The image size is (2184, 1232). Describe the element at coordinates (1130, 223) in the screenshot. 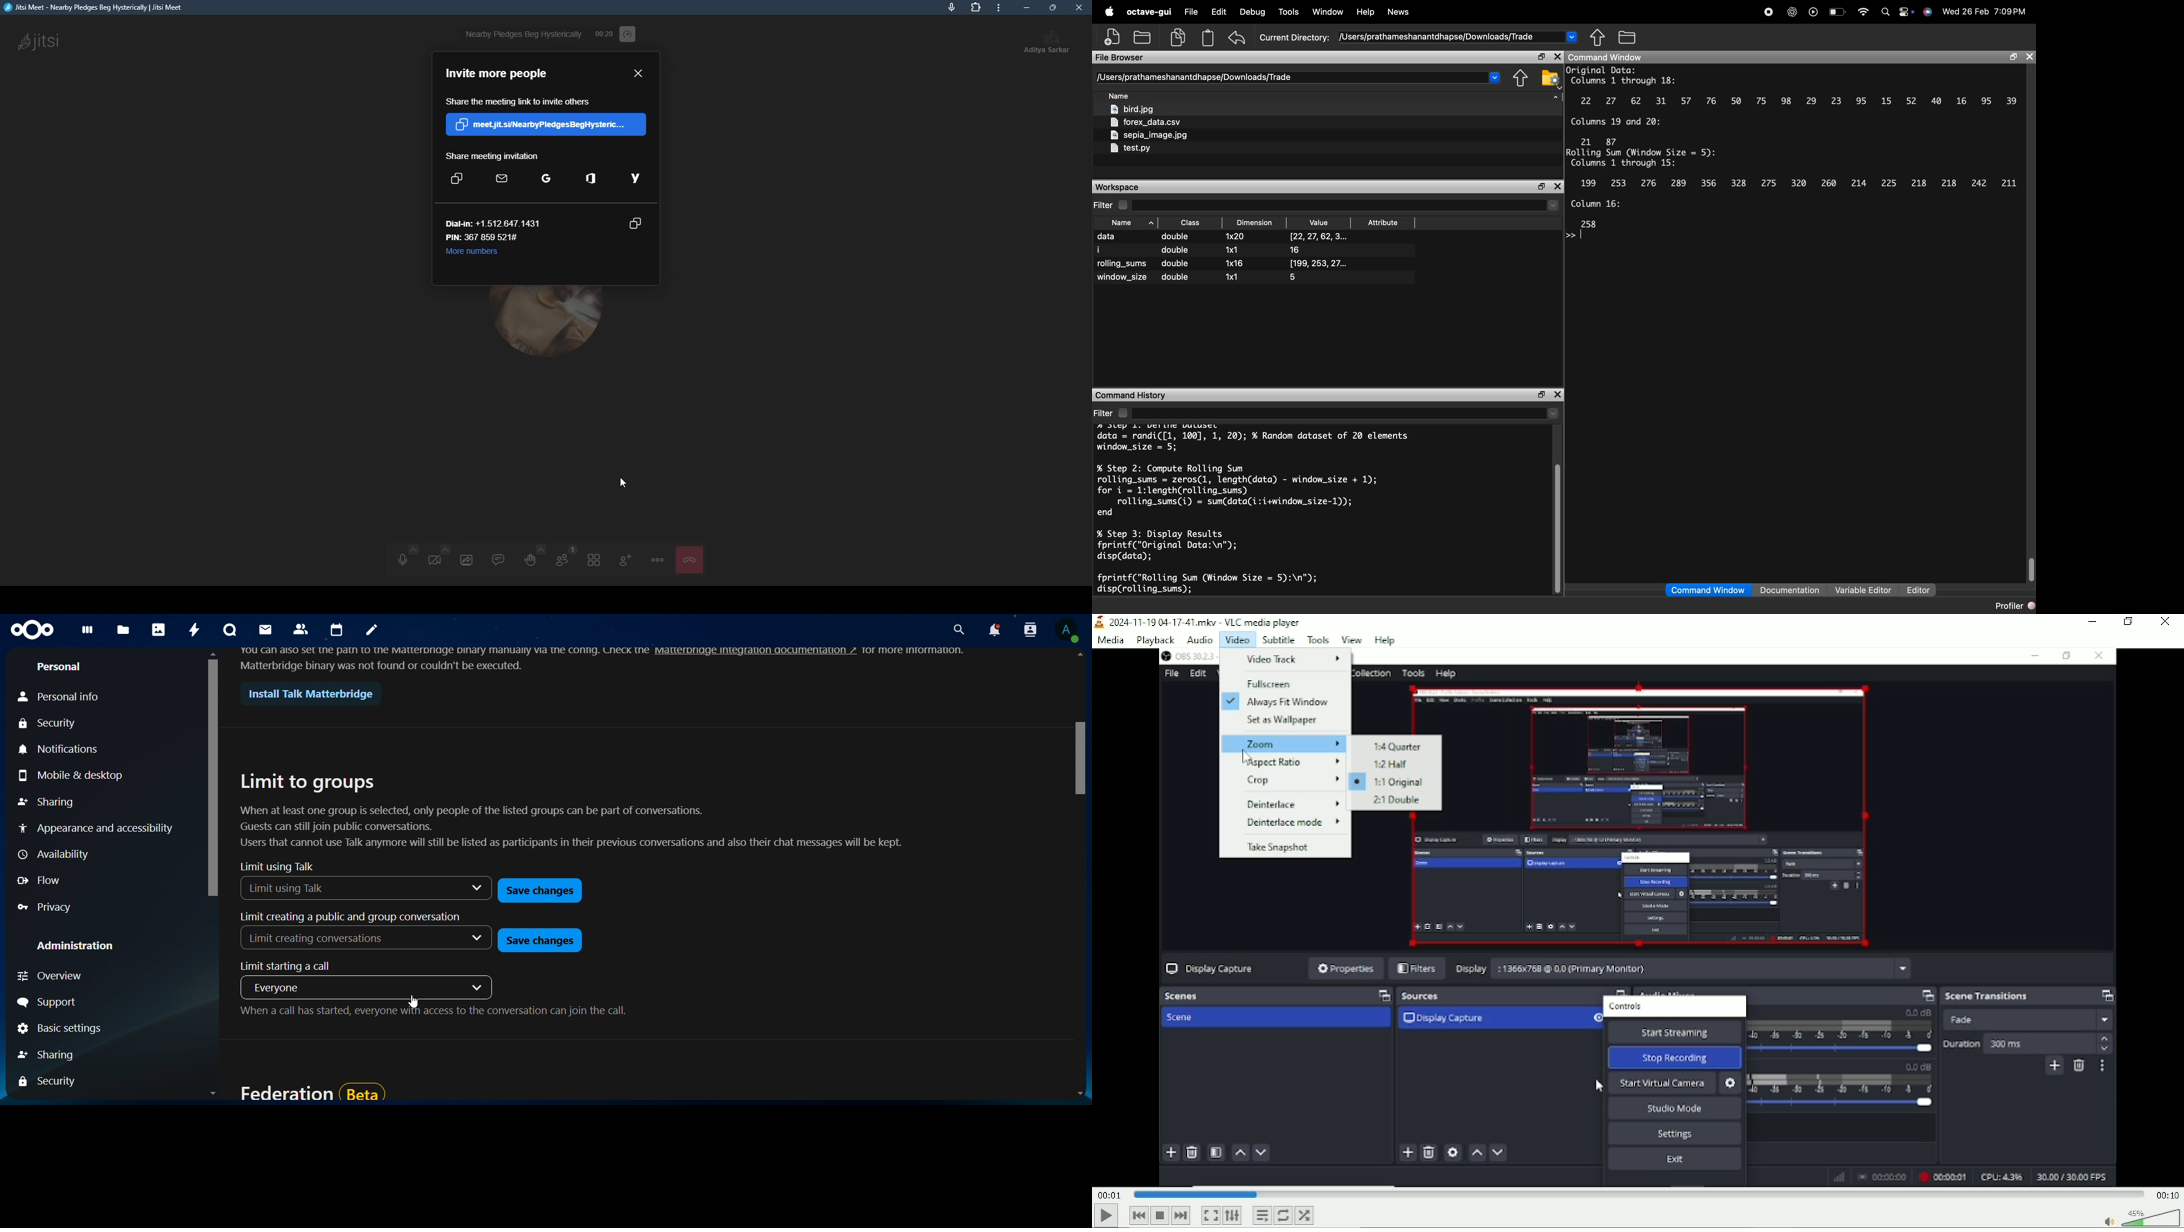

I see `sort by name` at that location.